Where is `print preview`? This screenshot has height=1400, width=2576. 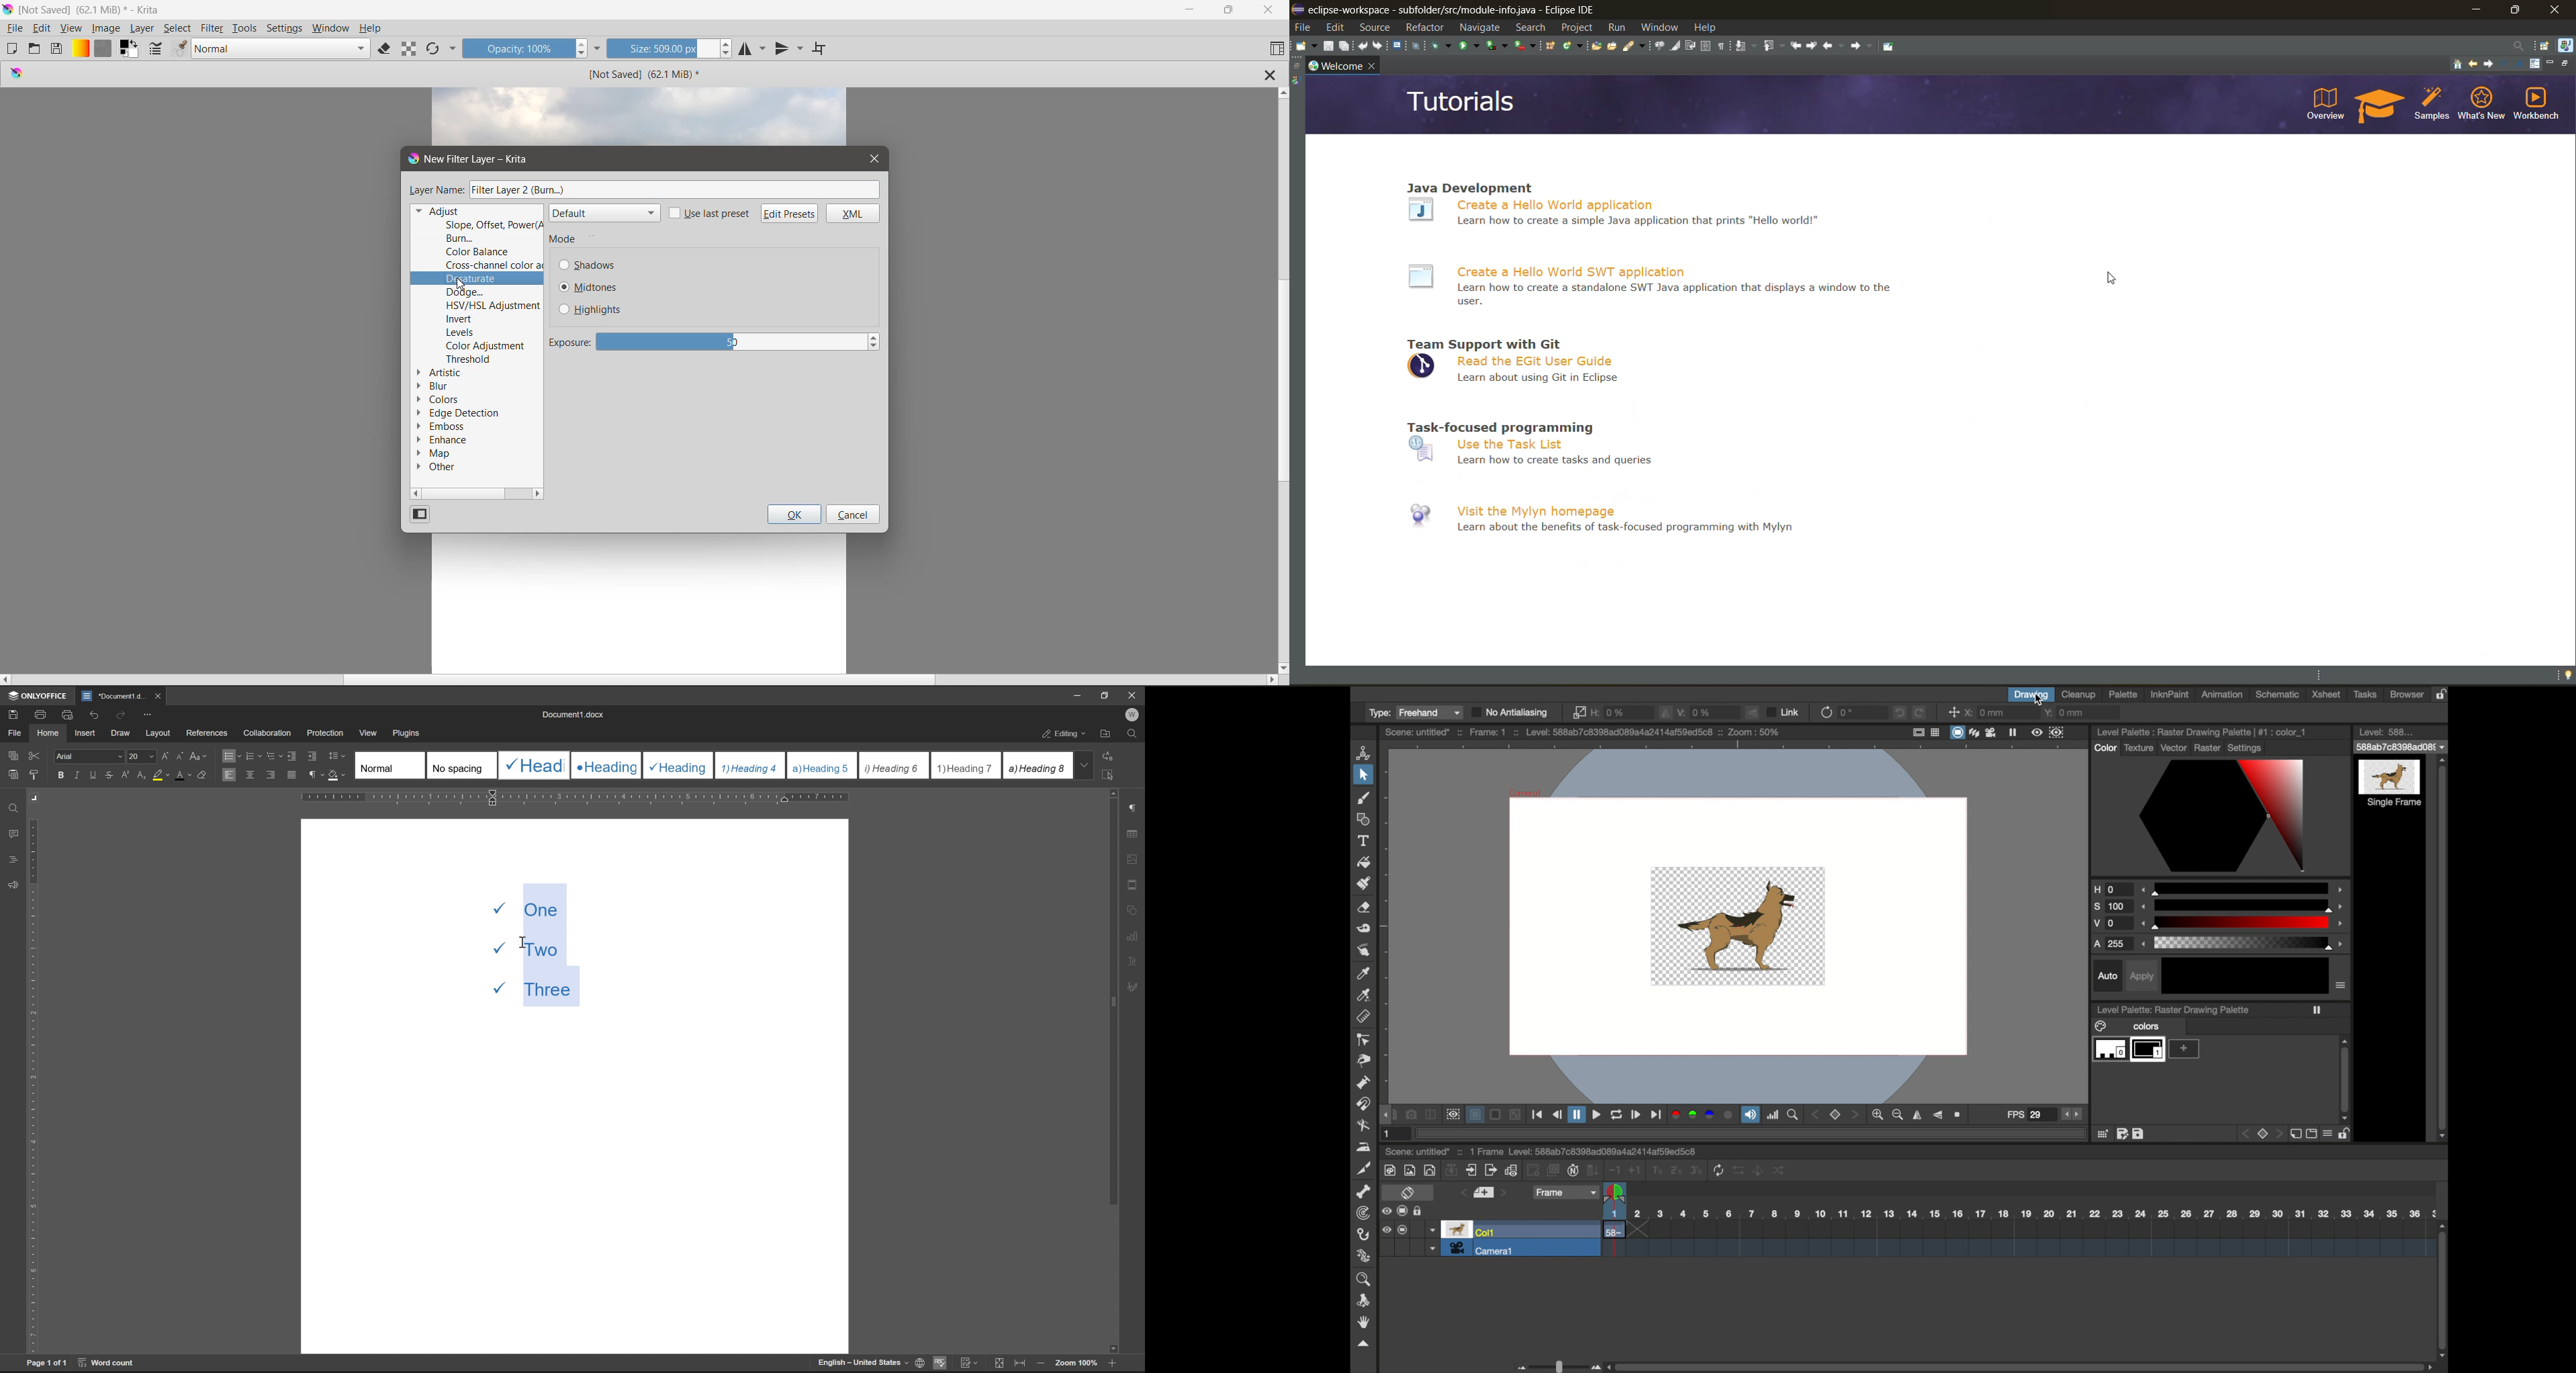
print preview is located at coordinates (69, 715).